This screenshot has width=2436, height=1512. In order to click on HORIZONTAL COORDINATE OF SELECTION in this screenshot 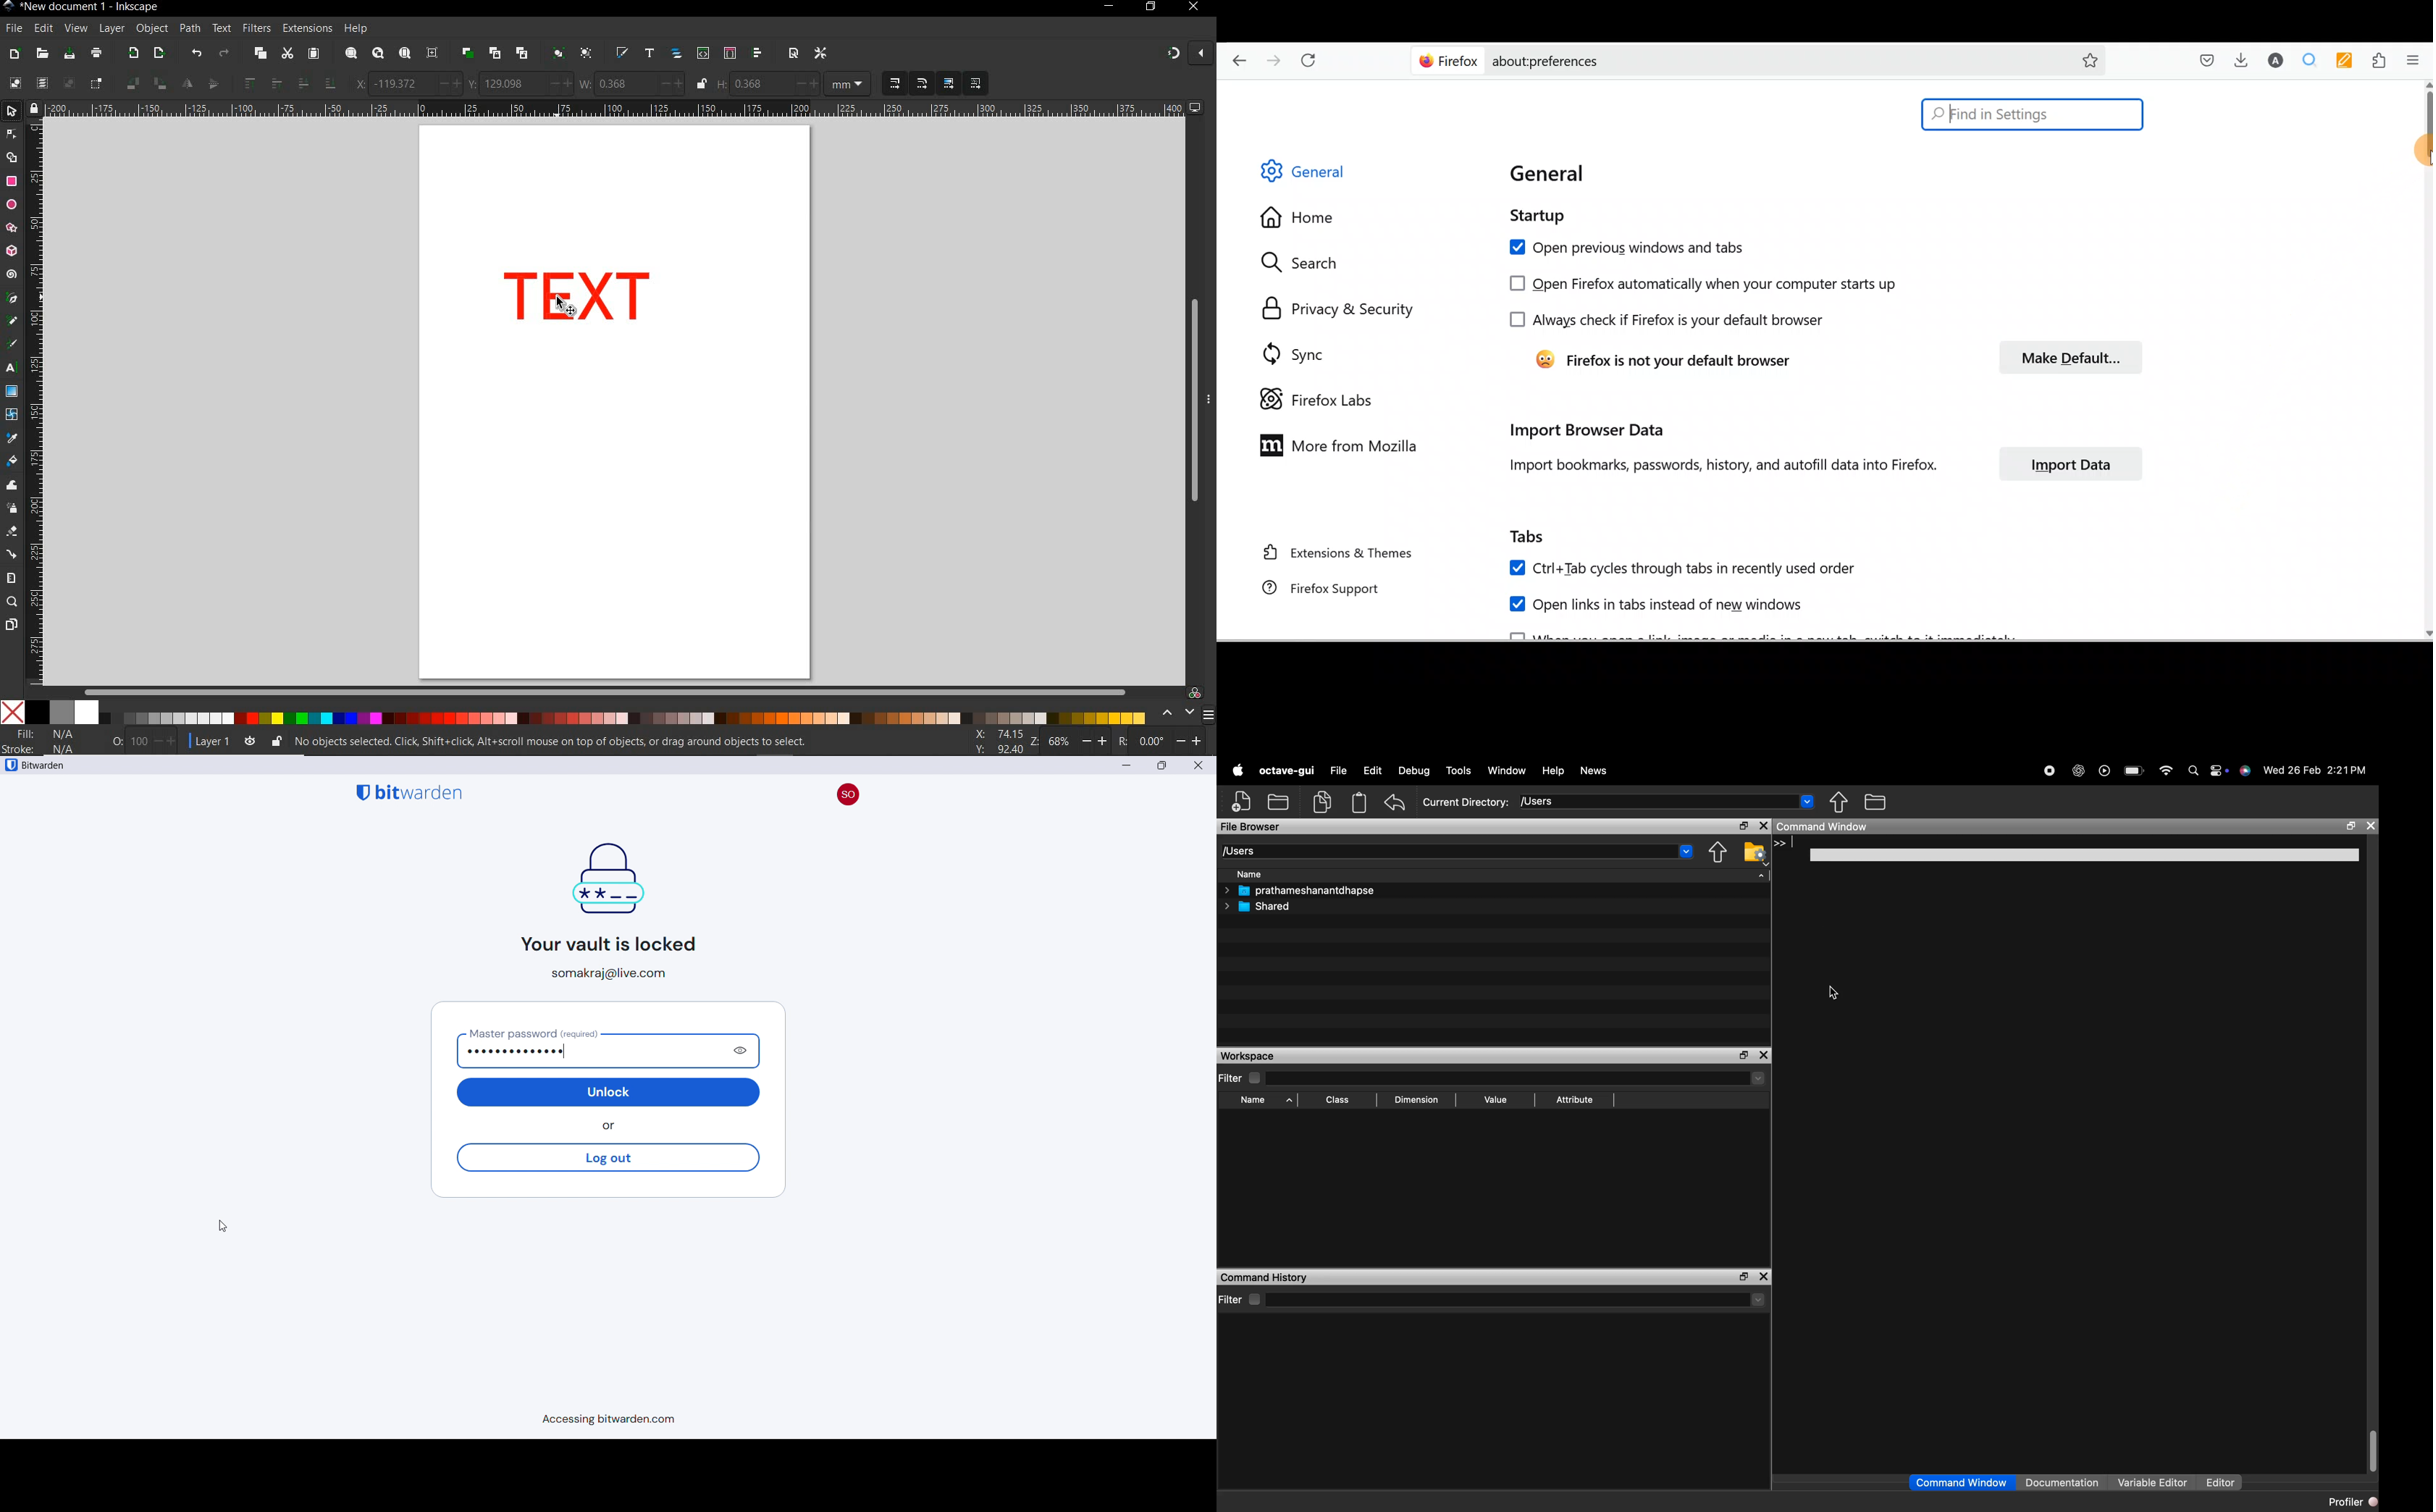, I will do `click(408, 84)`.